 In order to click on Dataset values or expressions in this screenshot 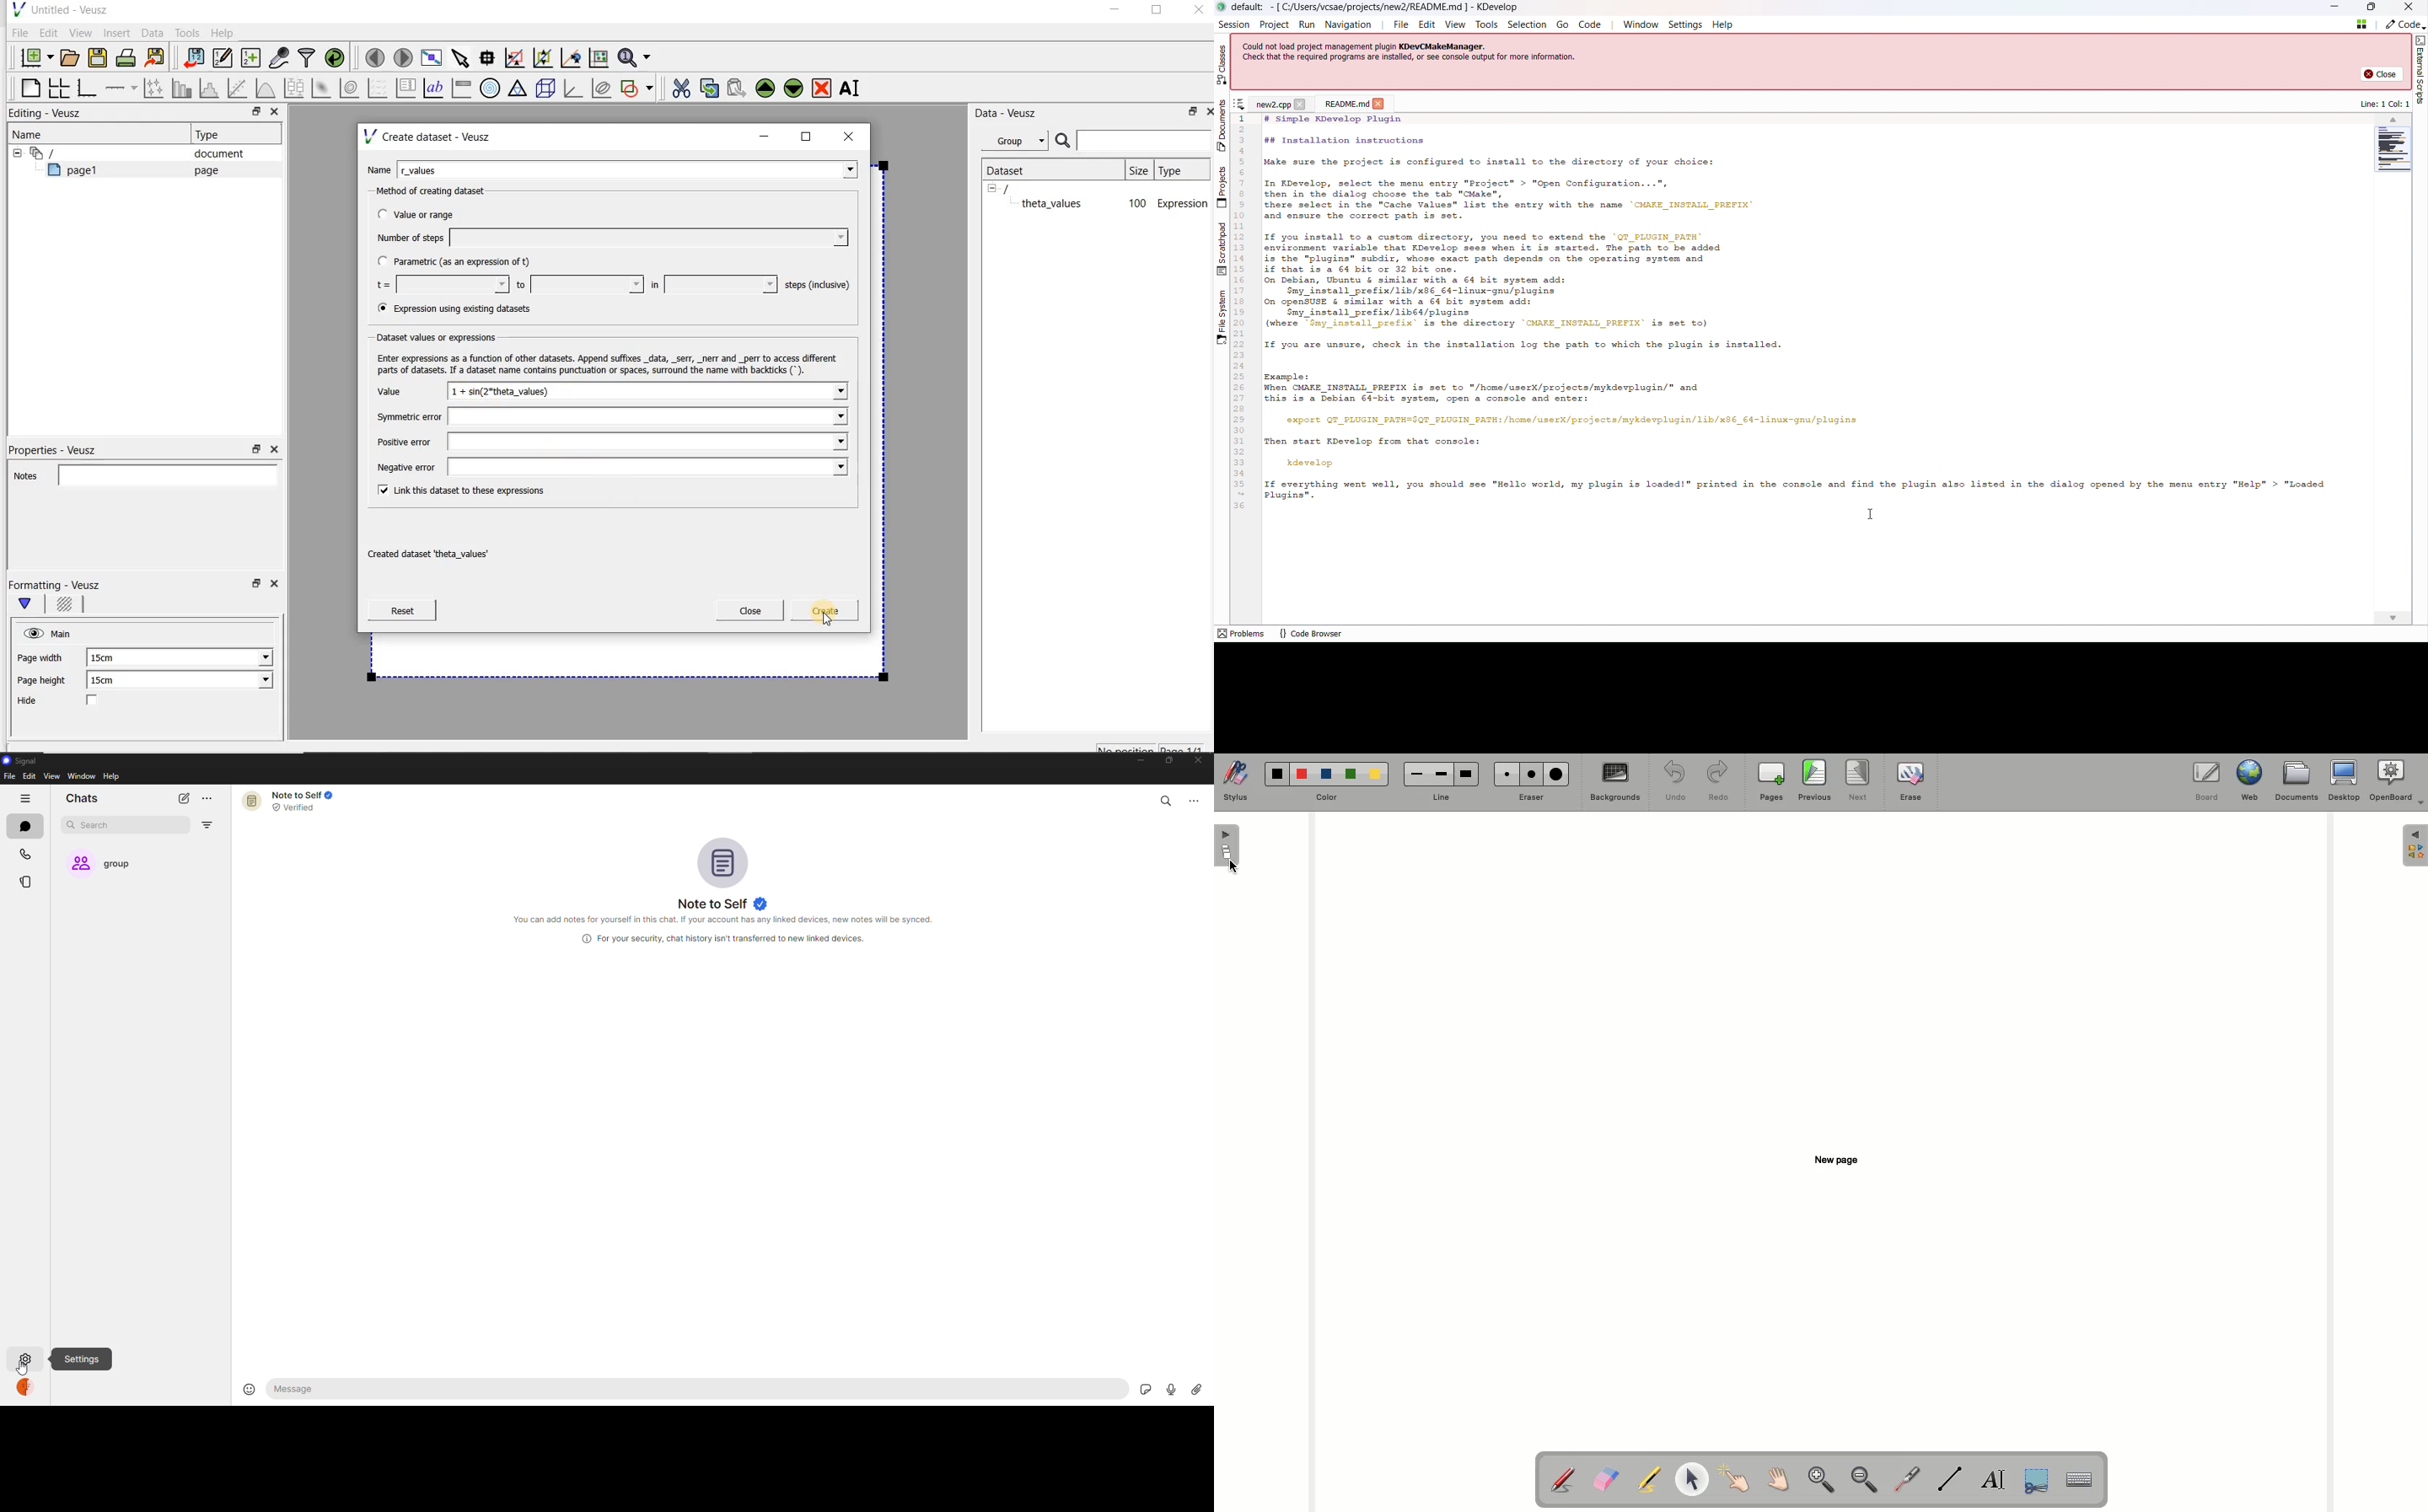, I will do `click(449, 336)`.